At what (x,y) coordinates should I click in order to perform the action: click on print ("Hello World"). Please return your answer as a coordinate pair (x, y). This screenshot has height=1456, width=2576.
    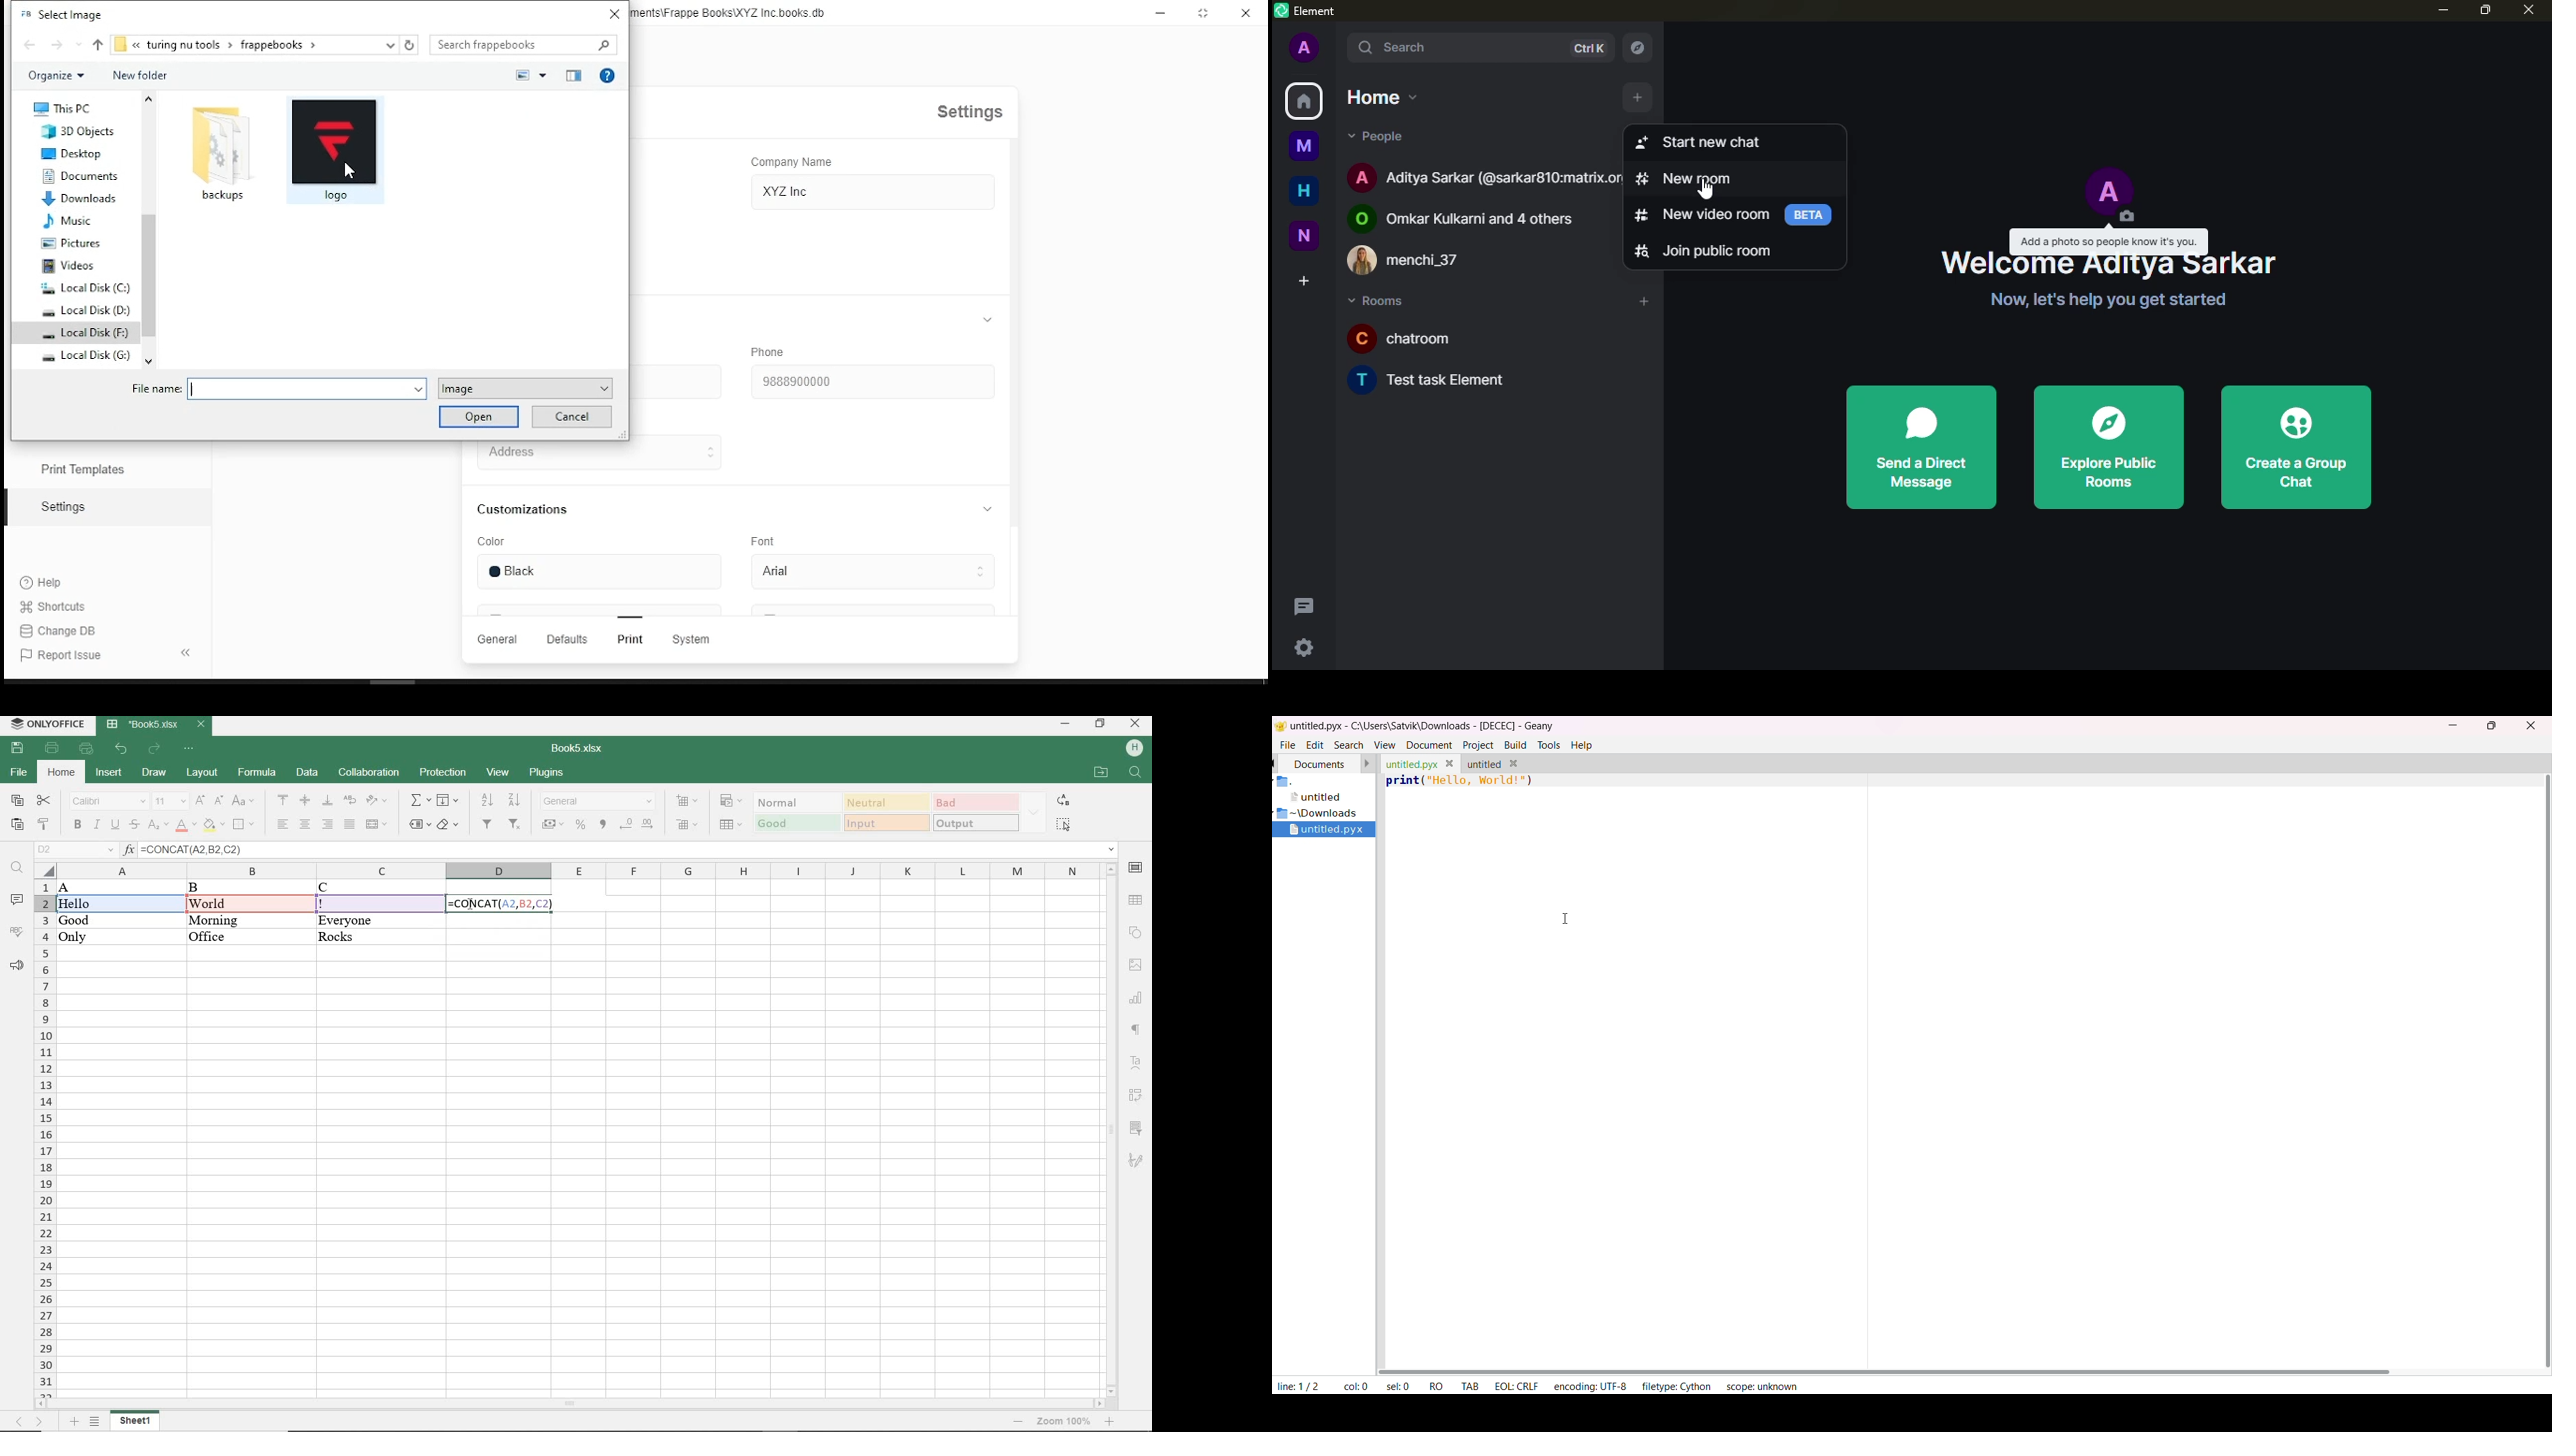
    Looking at the image, I should click on (1461, 780).